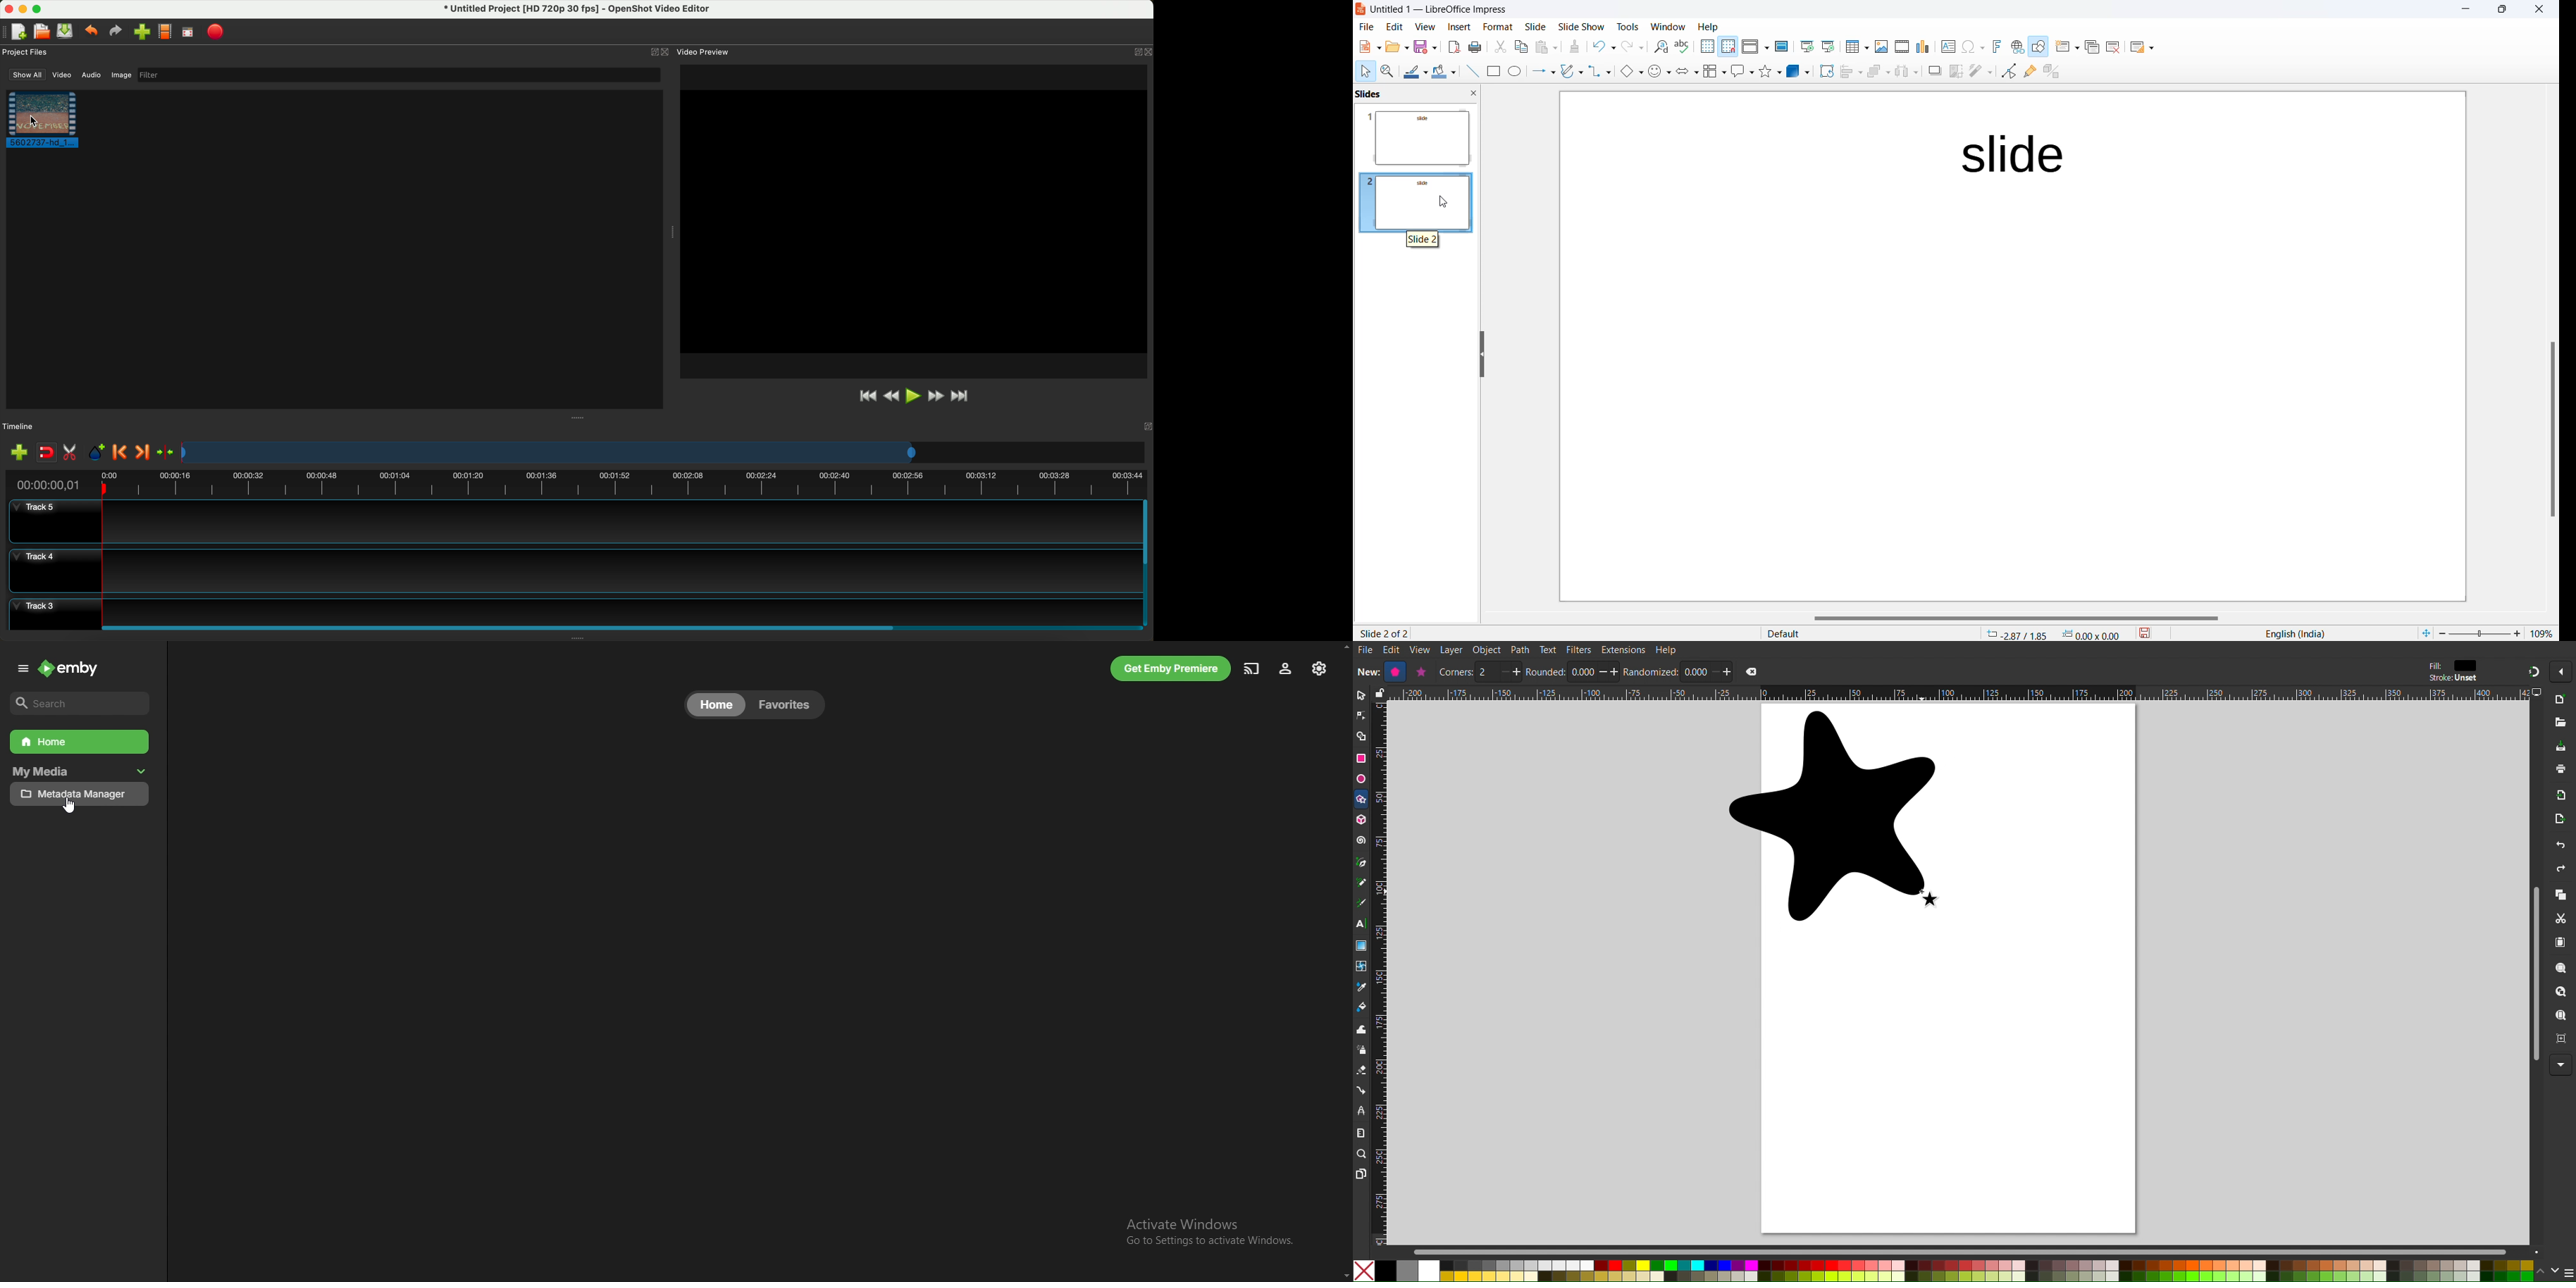 Image resolution: width=2576 pixels, height=1288 pixels. Describe the element at coordinates (1971, 47) in the screenshot. I see `INSERT Special characters` at that location.